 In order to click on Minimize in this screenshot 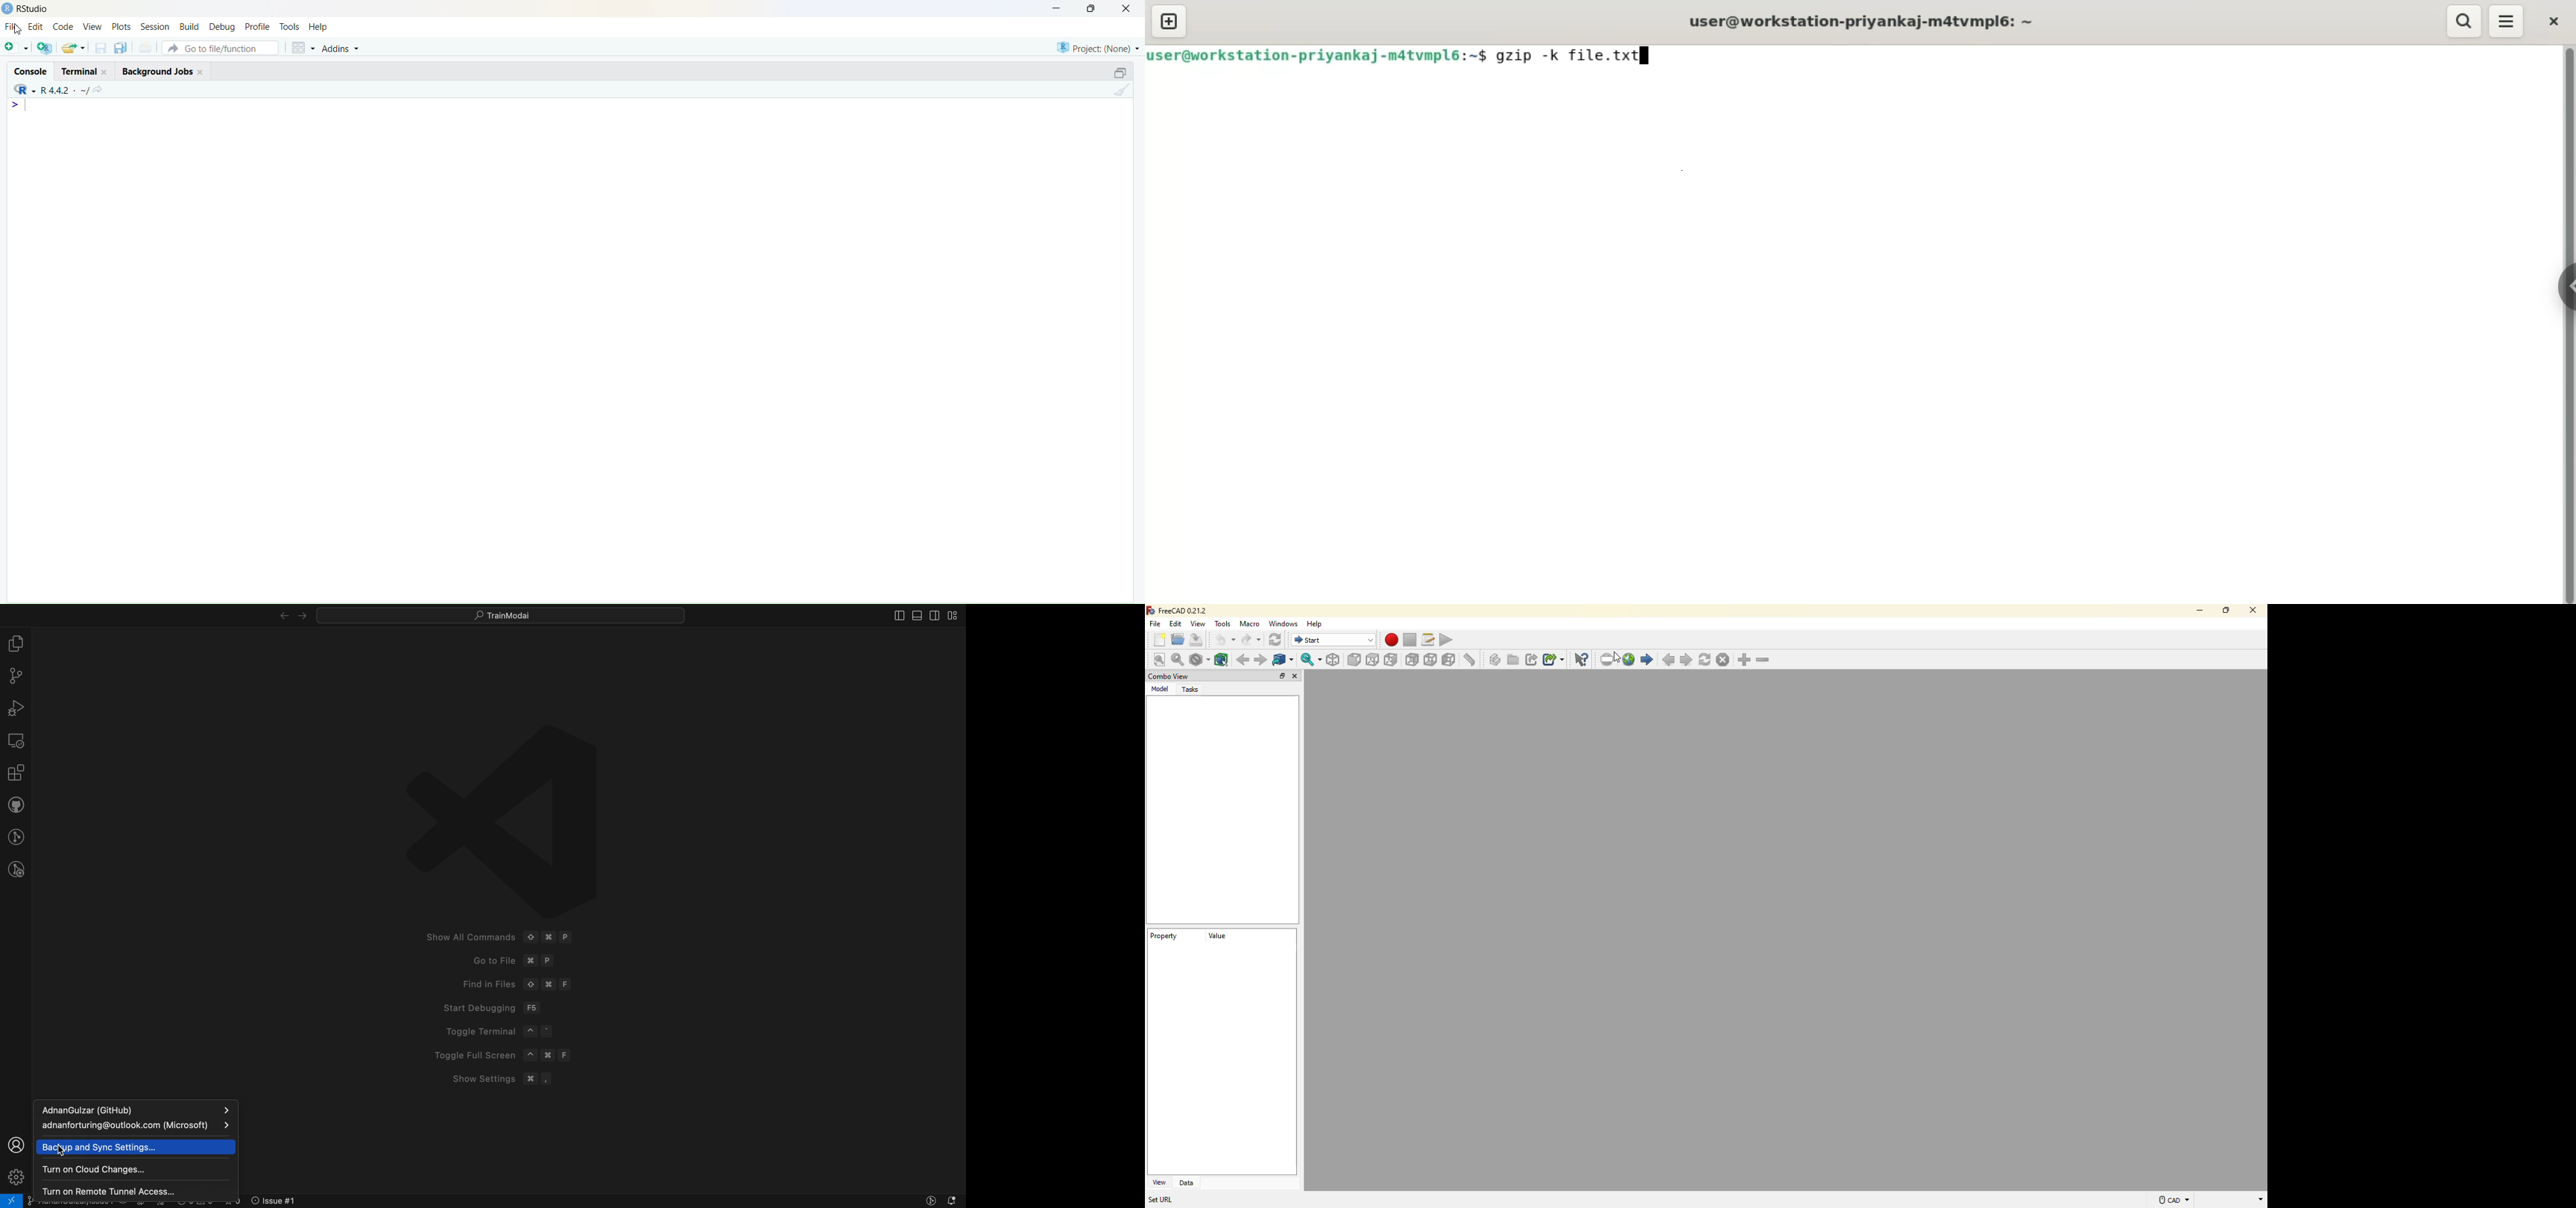, I will do `click(1054, 8)`.